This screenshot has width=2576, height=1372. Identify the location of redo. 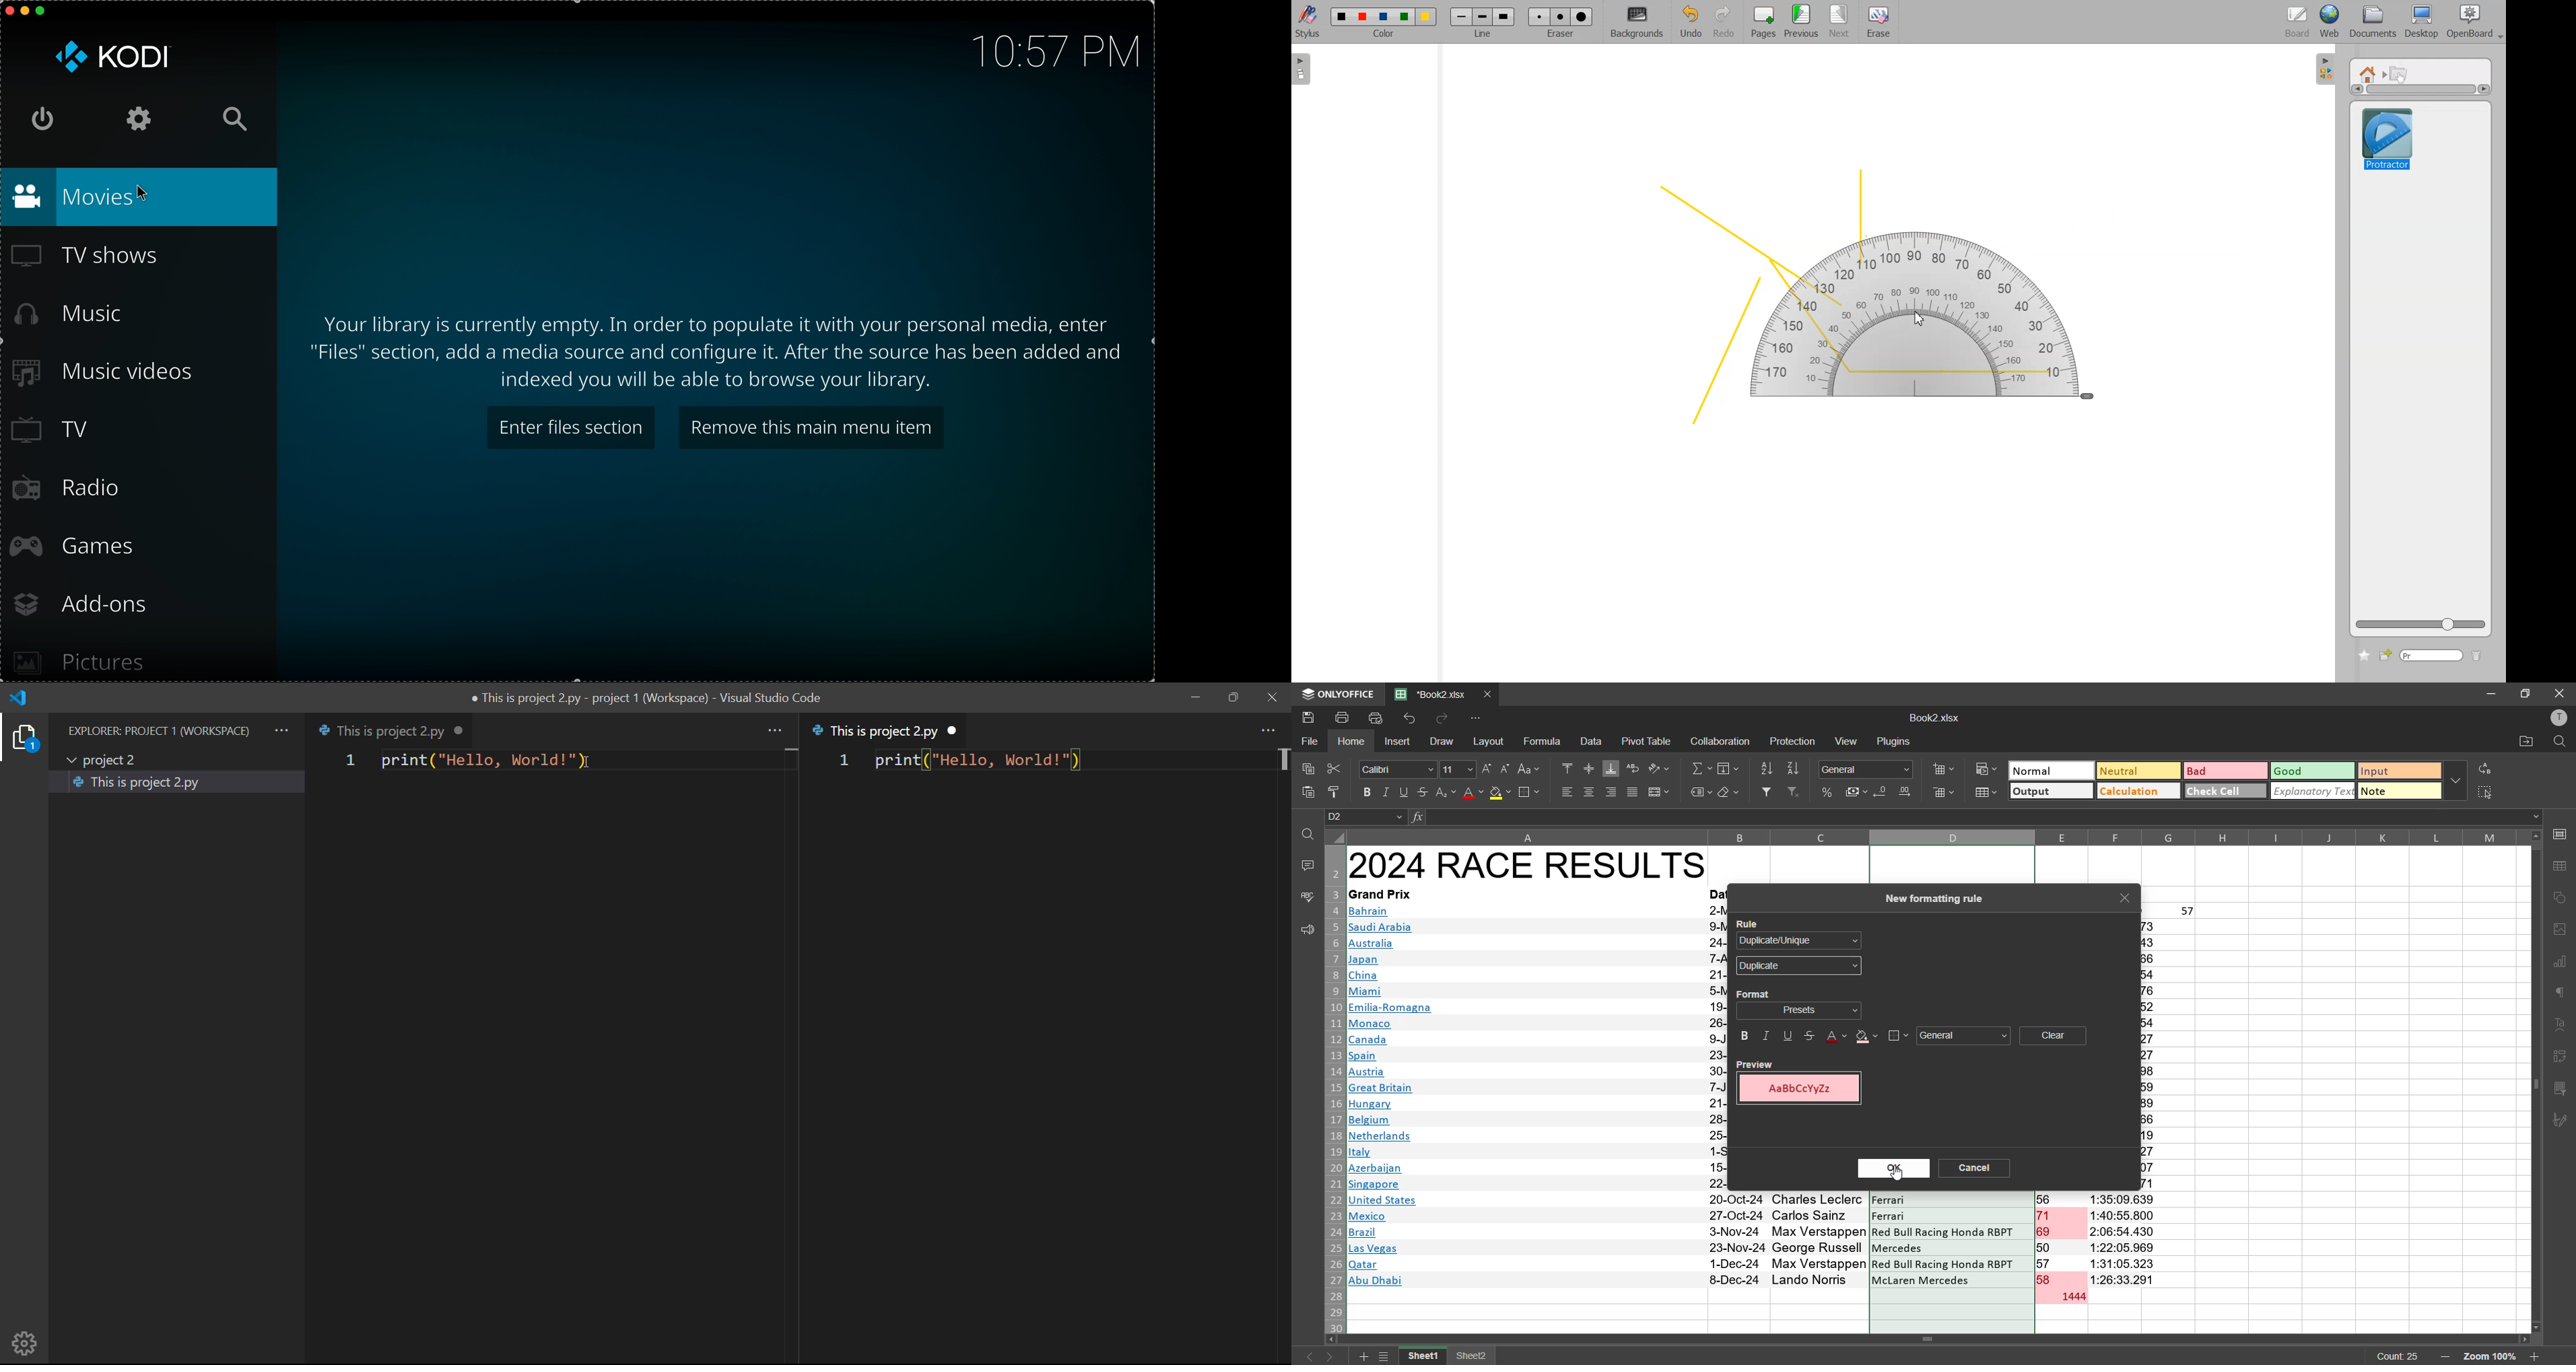
(1439, 719).